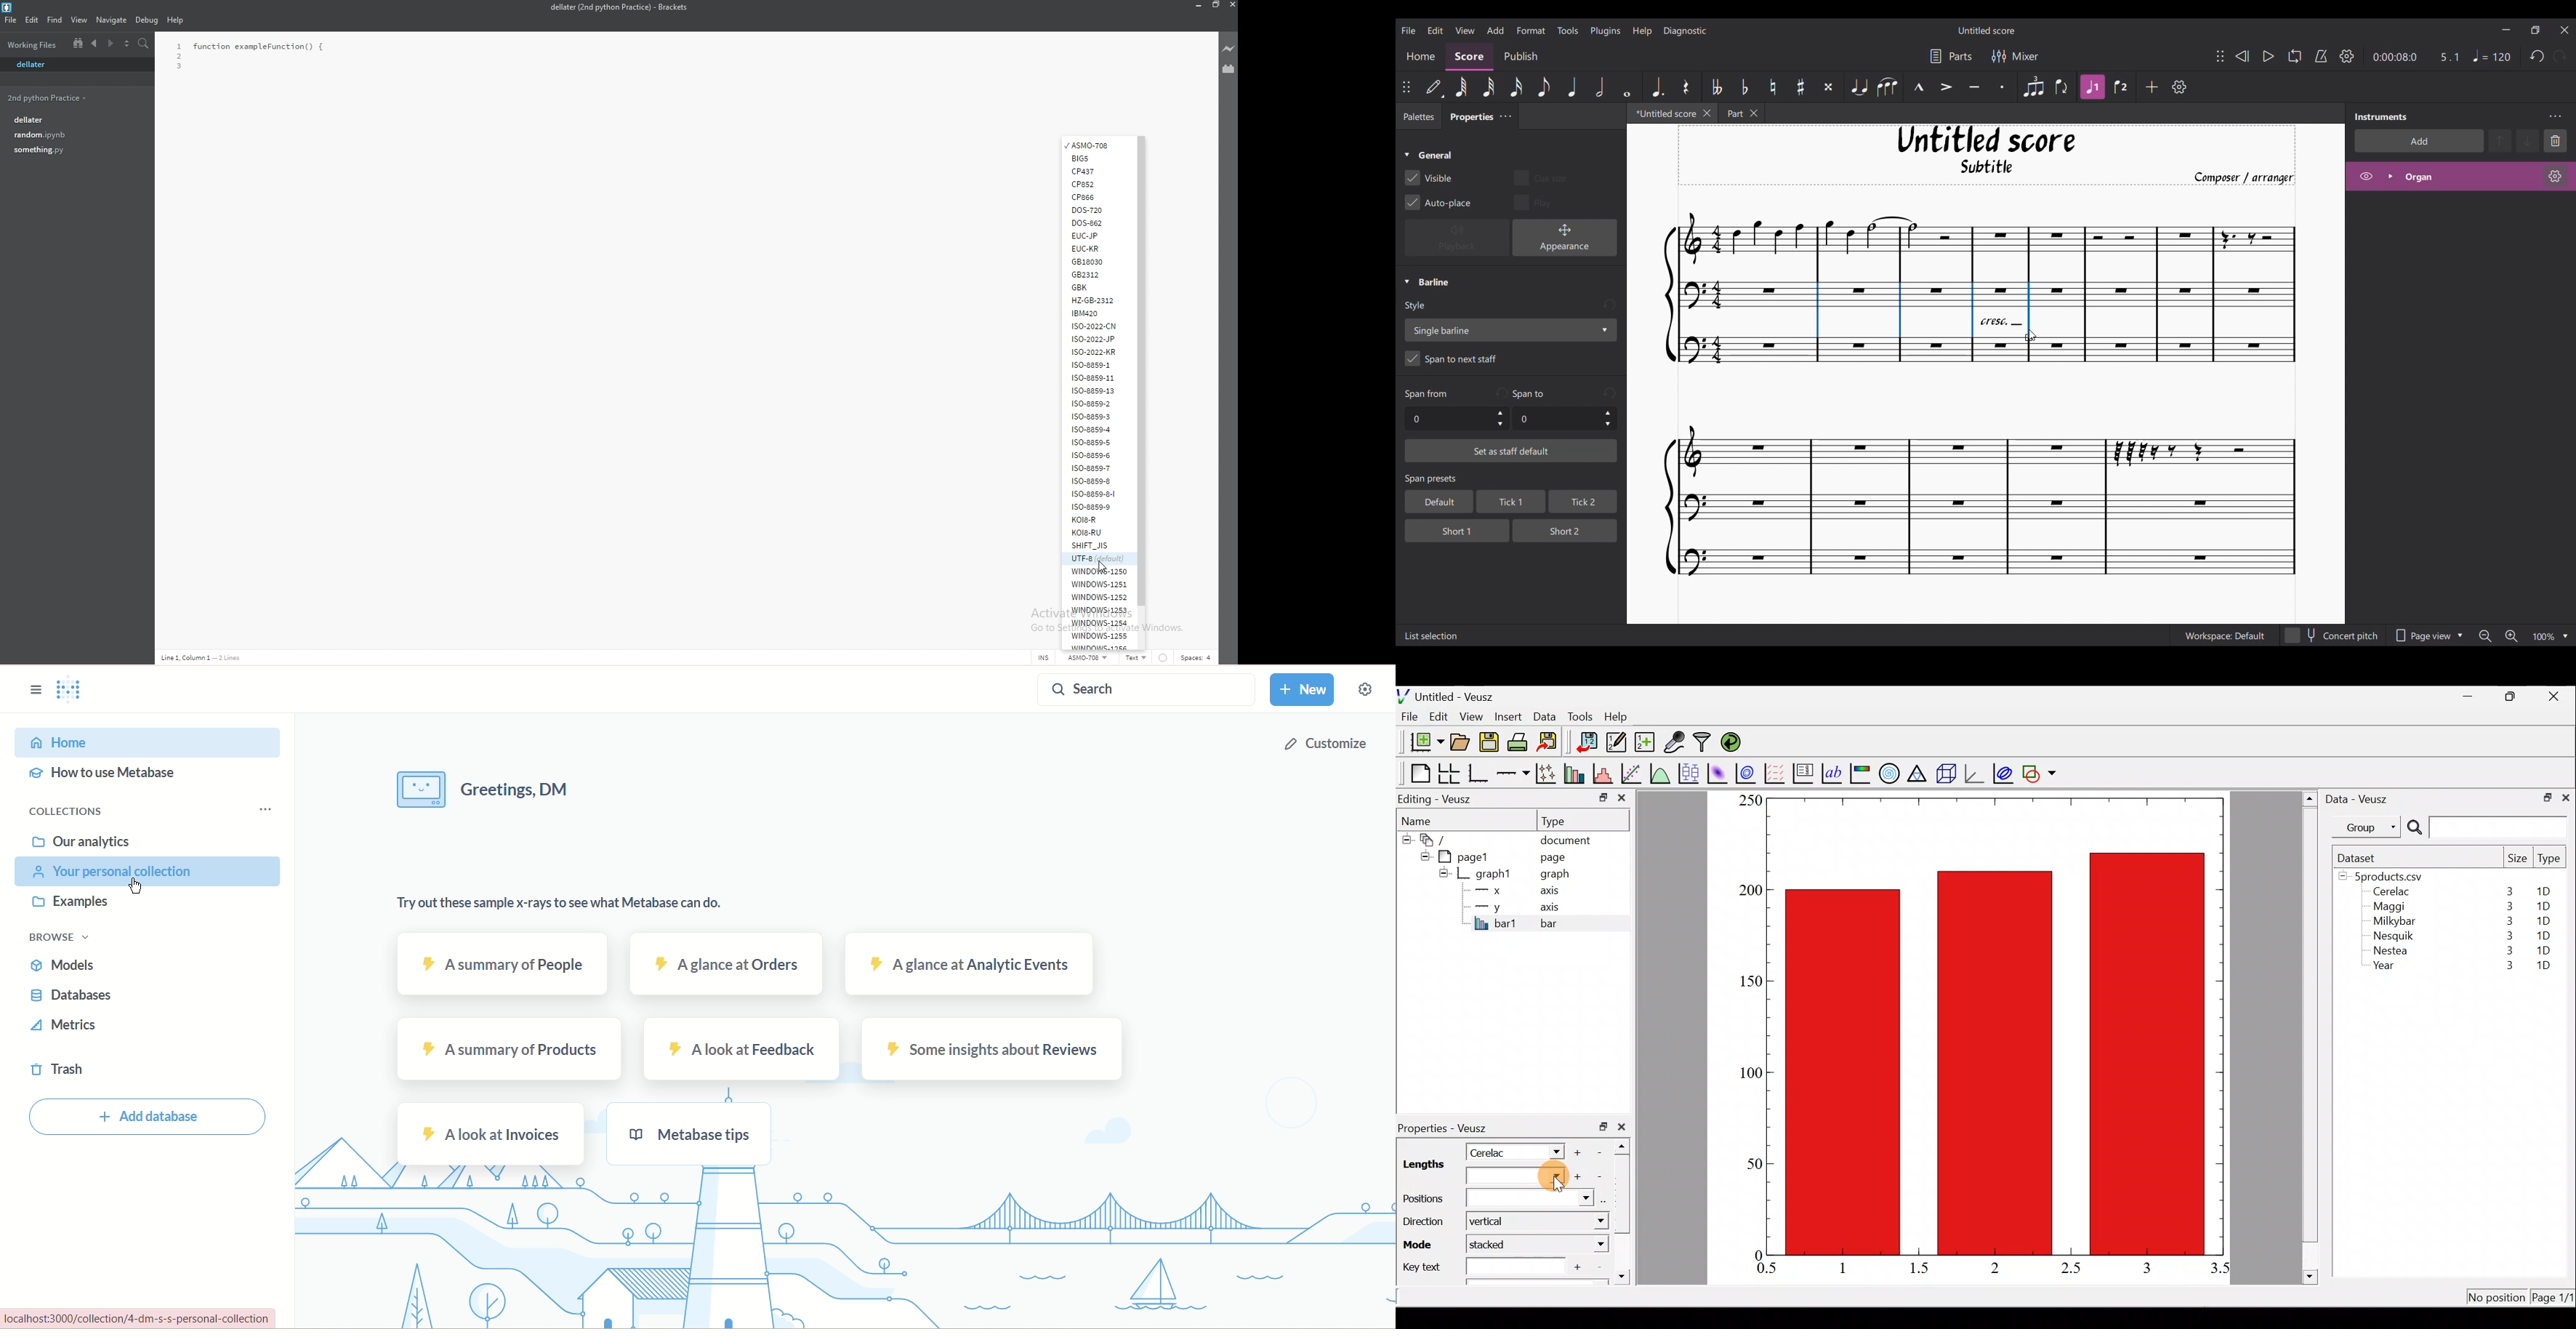  I want to click on windows-1256, so click(1098, 646).